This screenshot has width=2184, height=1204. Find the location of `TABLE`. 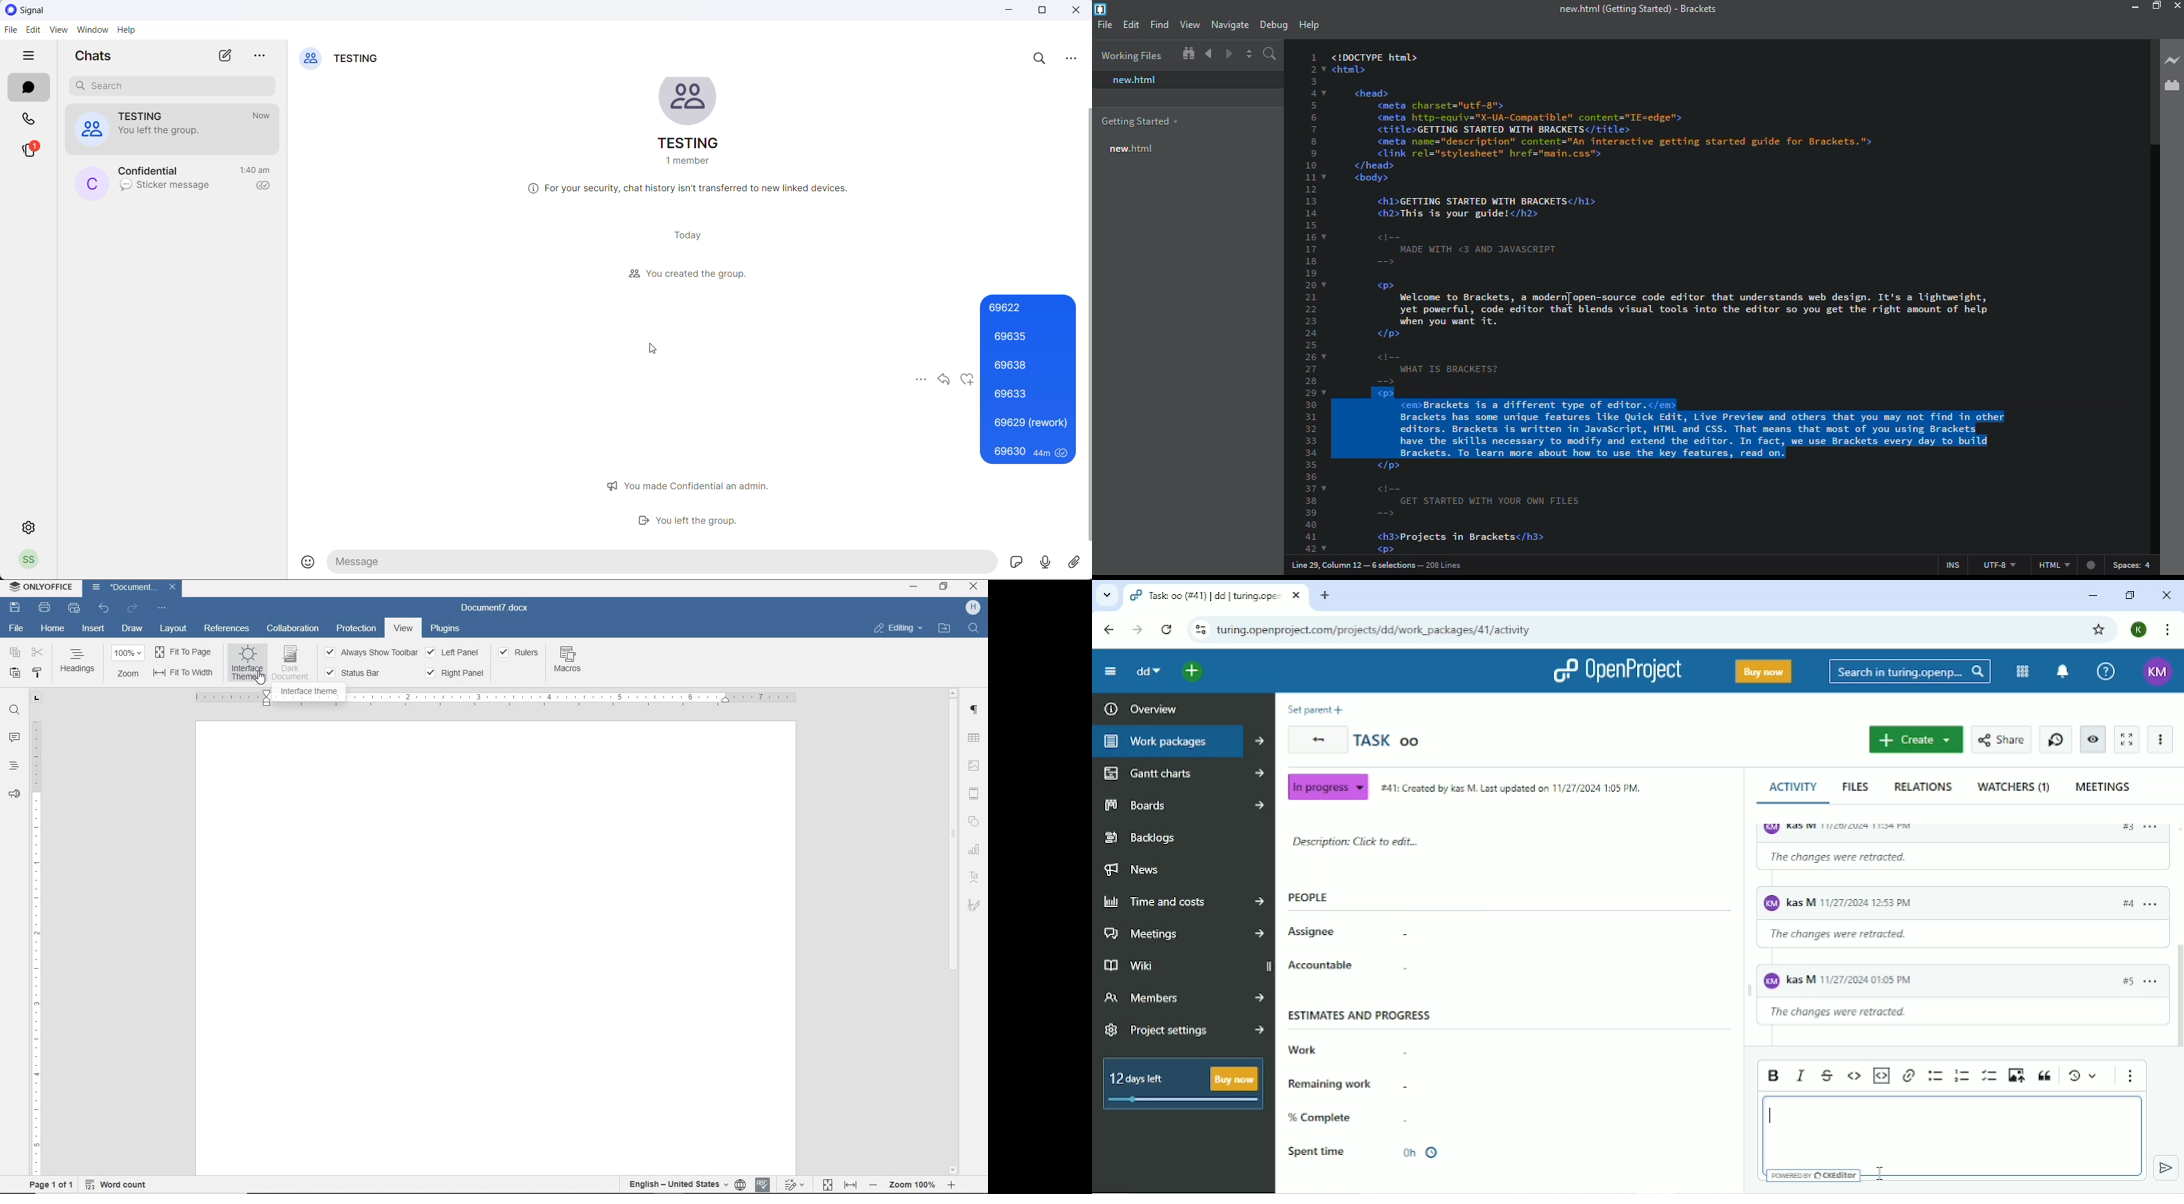

TABLE is located at coordinates (975, 738).